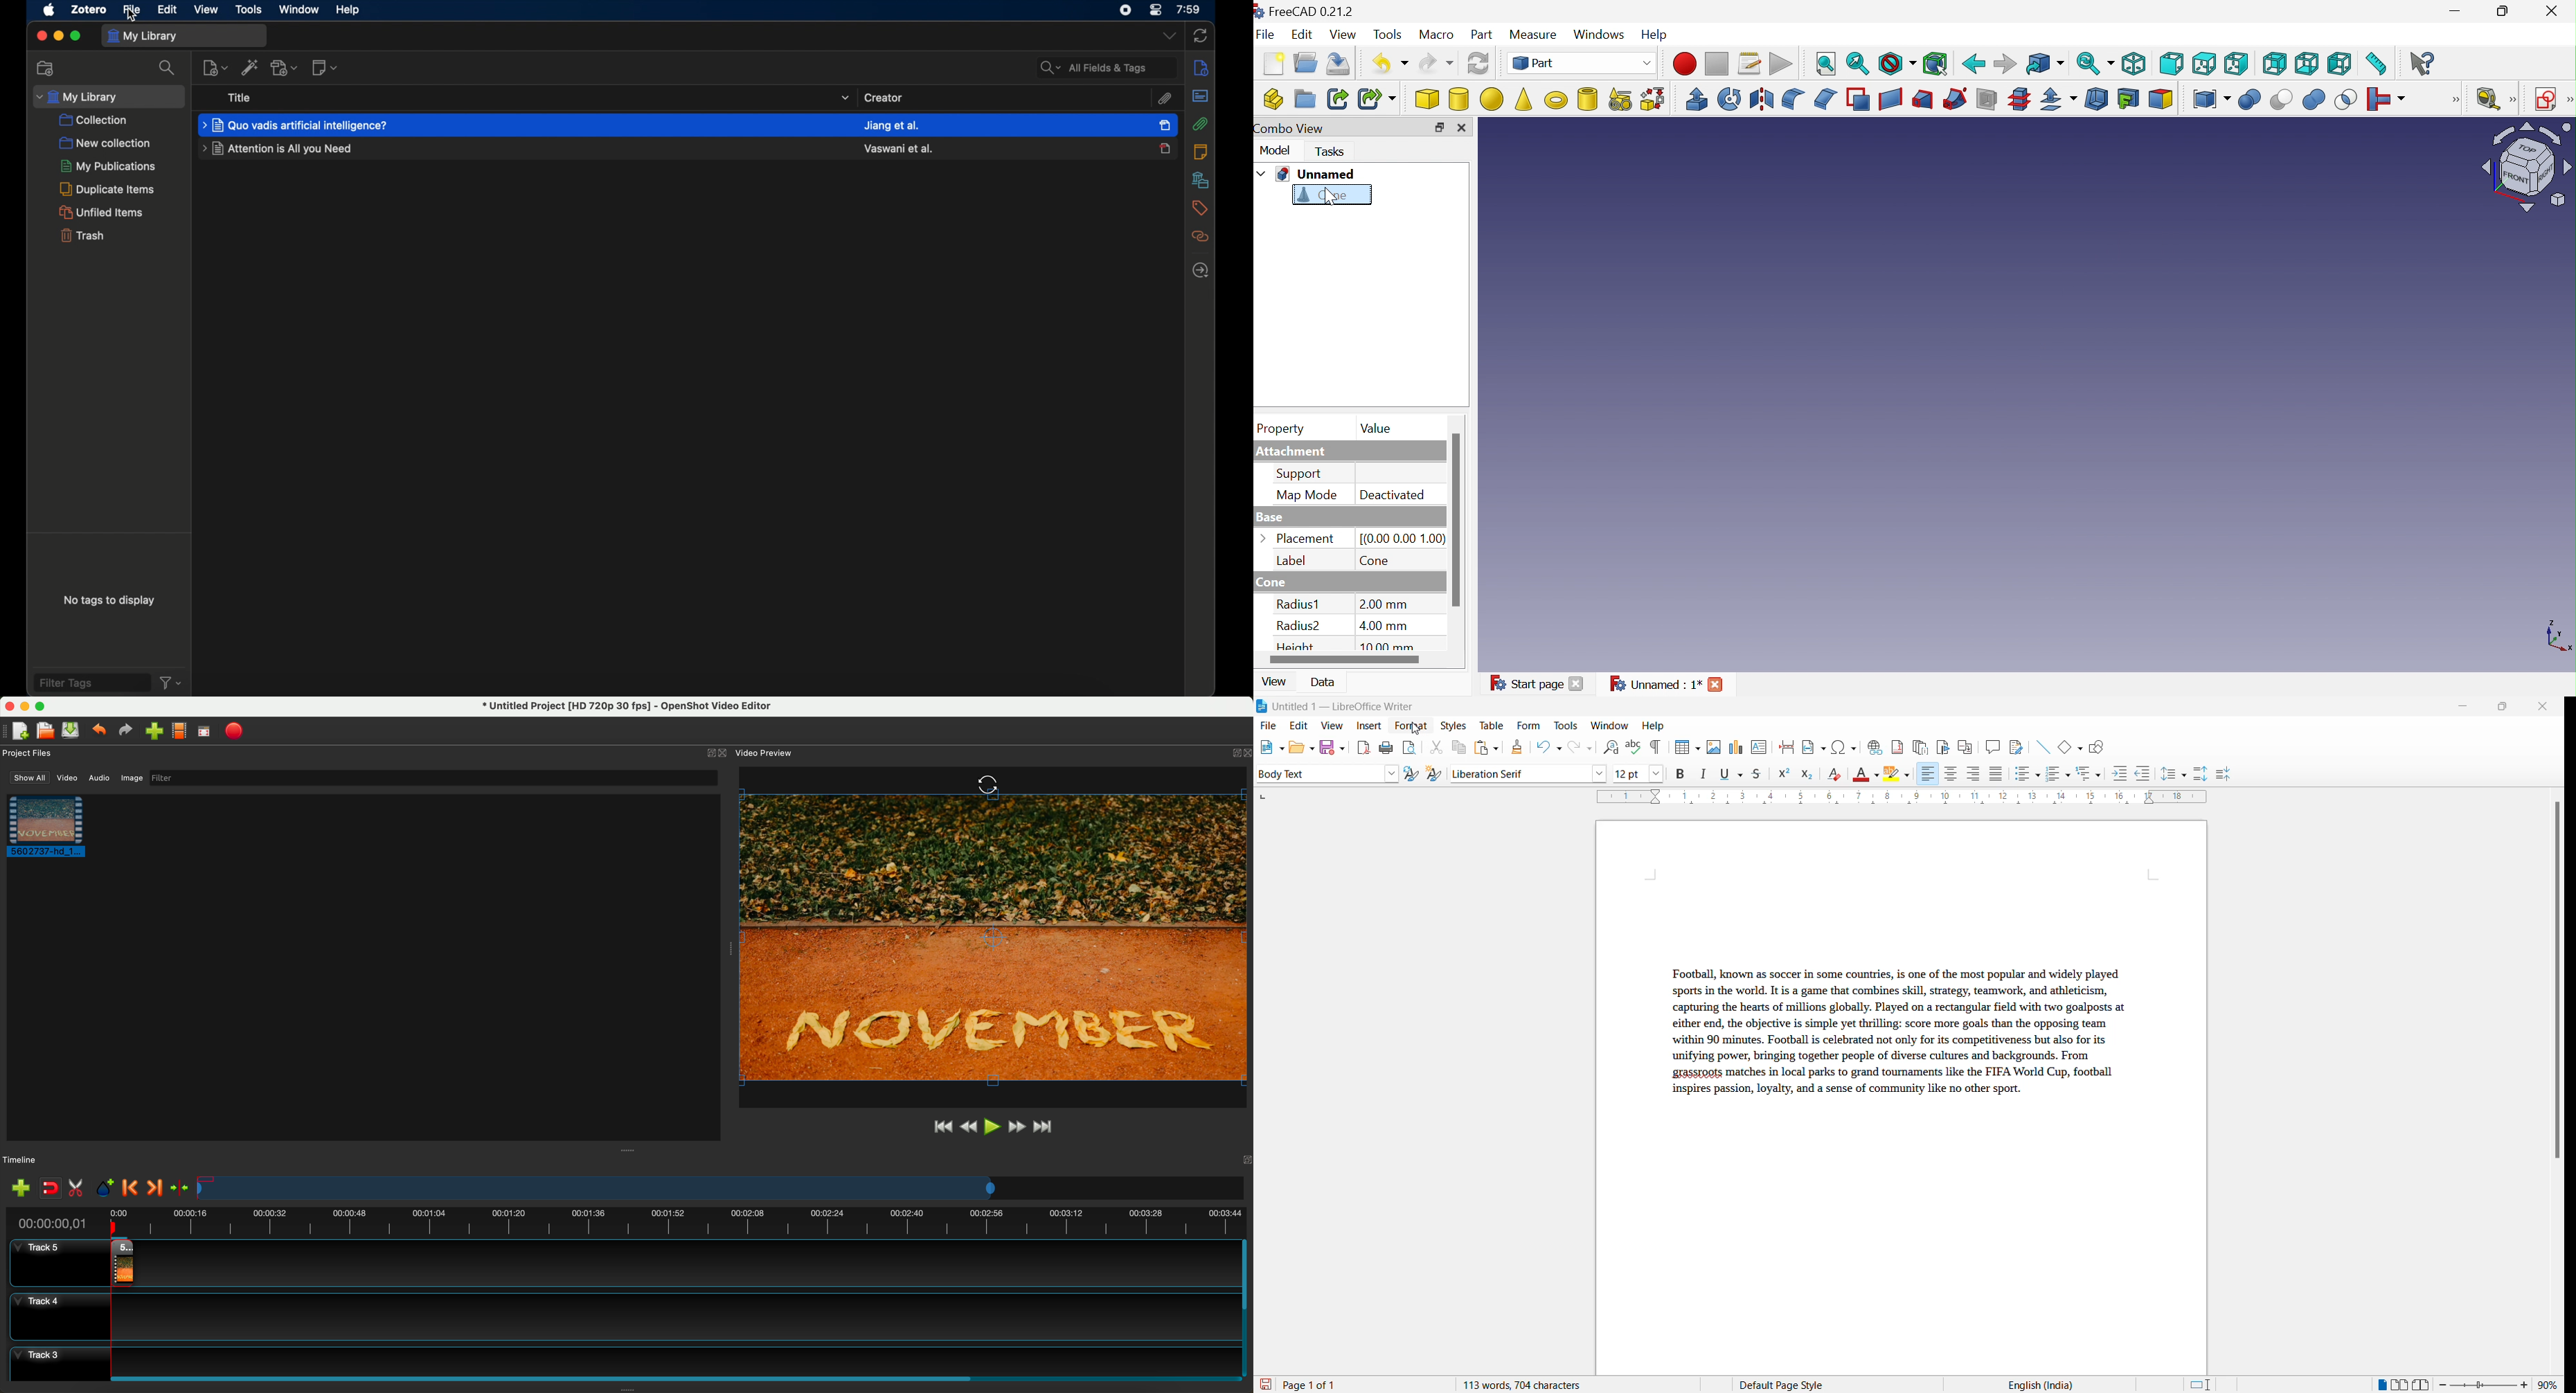  What do you see at coordinates (1316, 773) in the screenshot?
I see `style` at bounding box center [1316, 773].